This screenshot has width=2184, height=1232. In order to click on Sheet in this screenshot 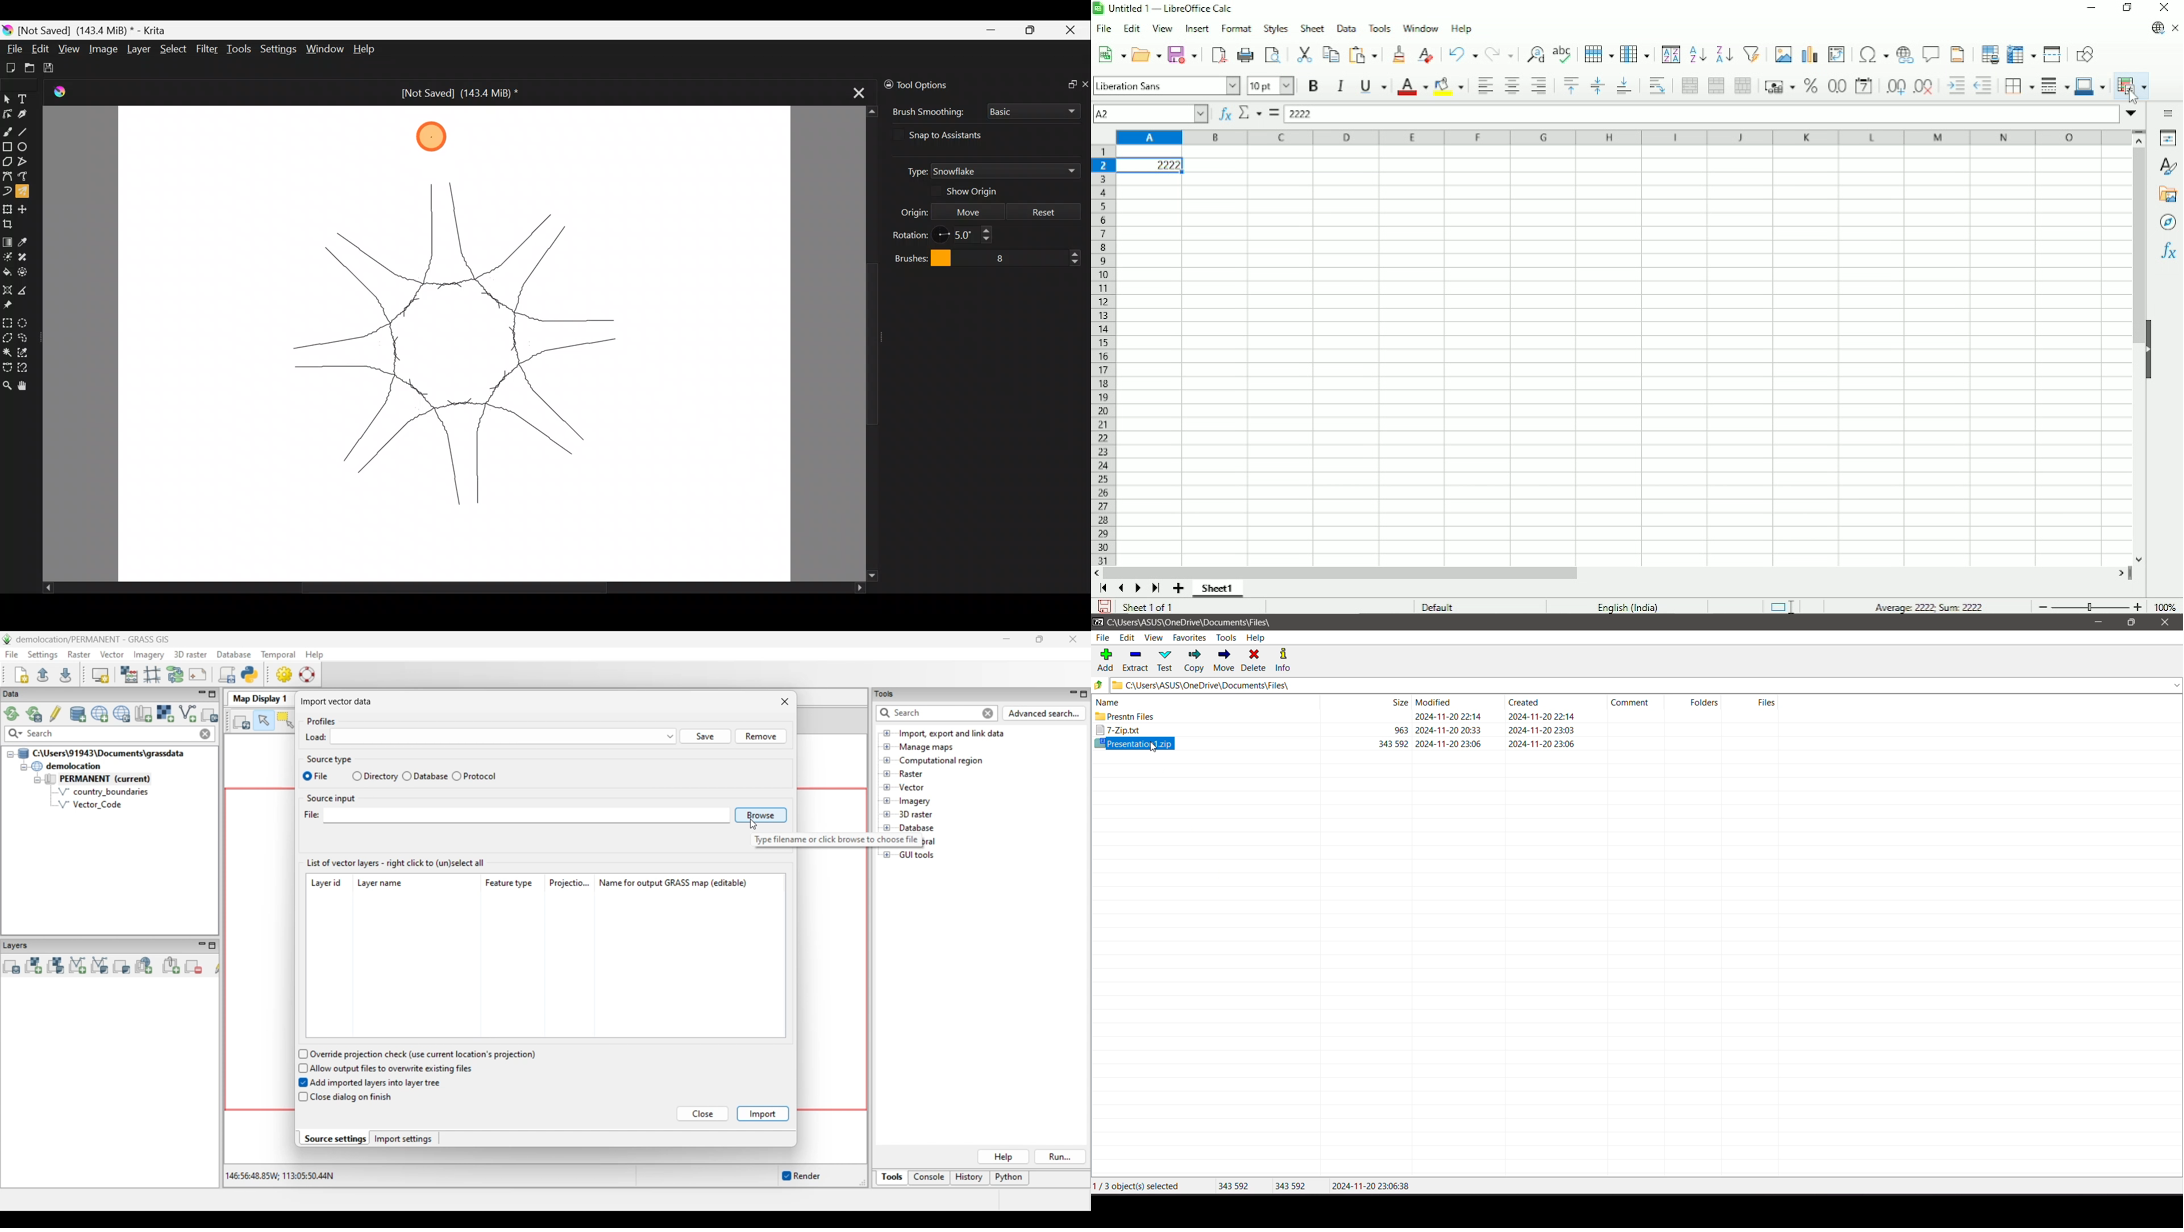, I will do `click(1312, 28)`.